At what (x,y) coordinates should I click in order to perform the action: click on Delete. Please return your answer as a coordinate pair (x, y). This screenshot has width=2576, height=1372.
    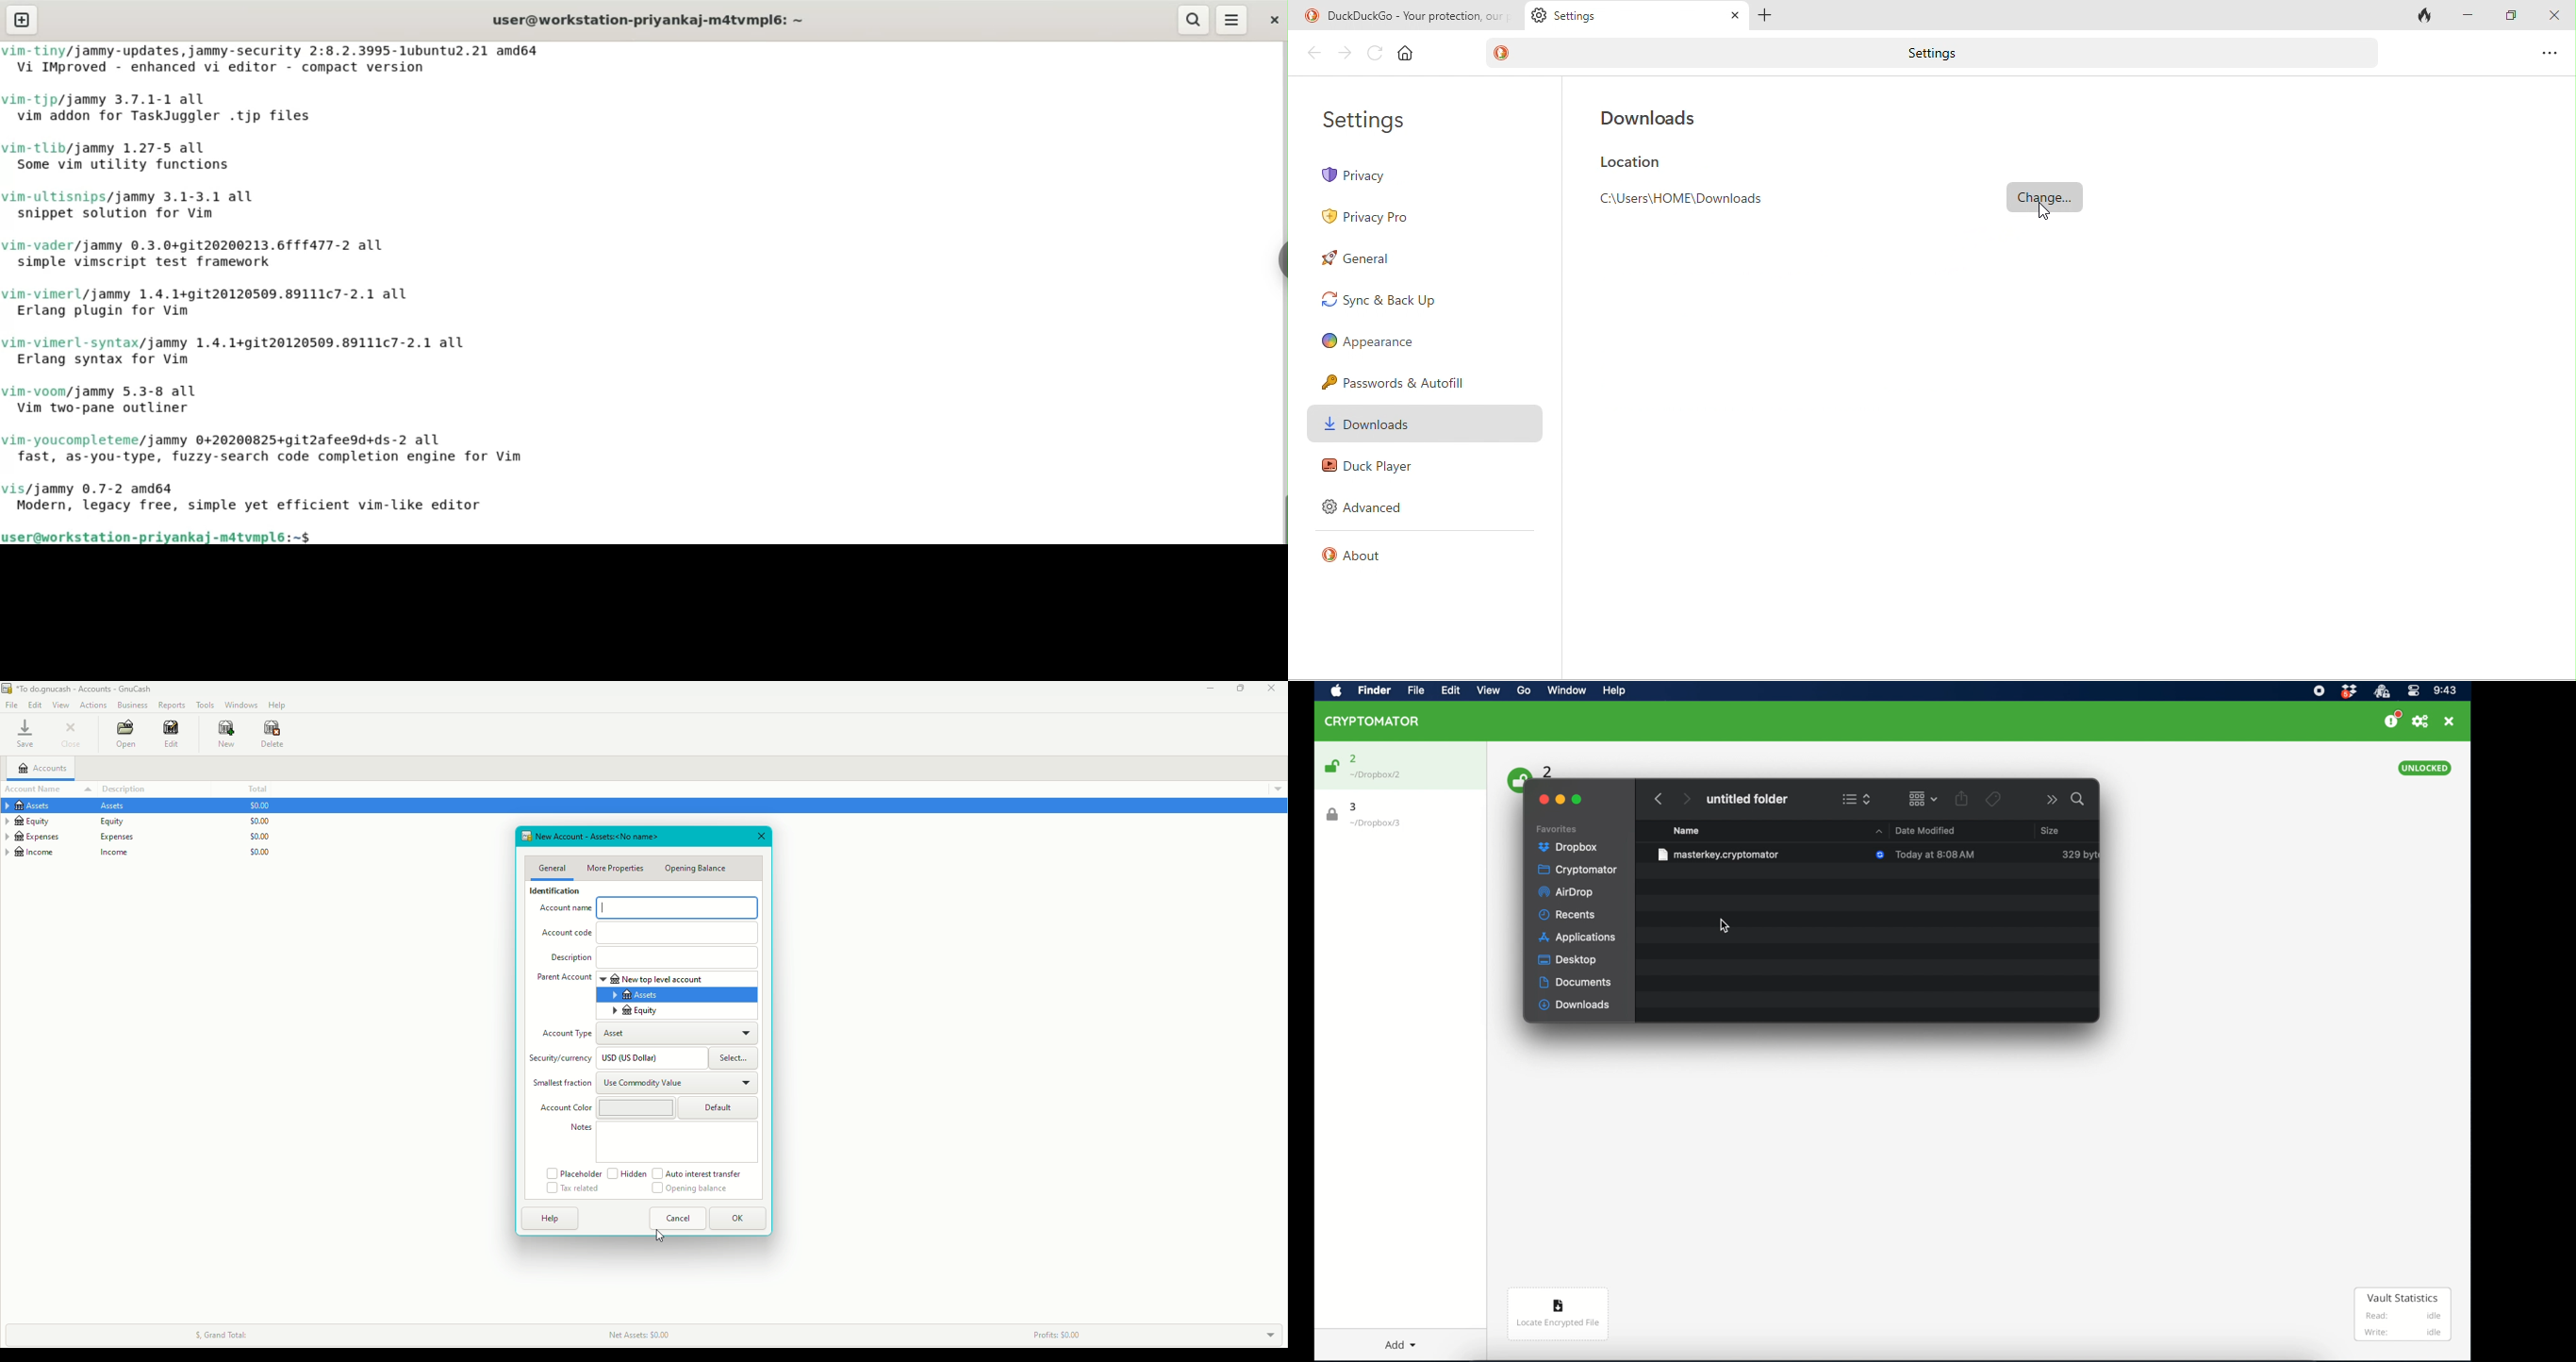
    Looking at the image, I should click on (272, 734).